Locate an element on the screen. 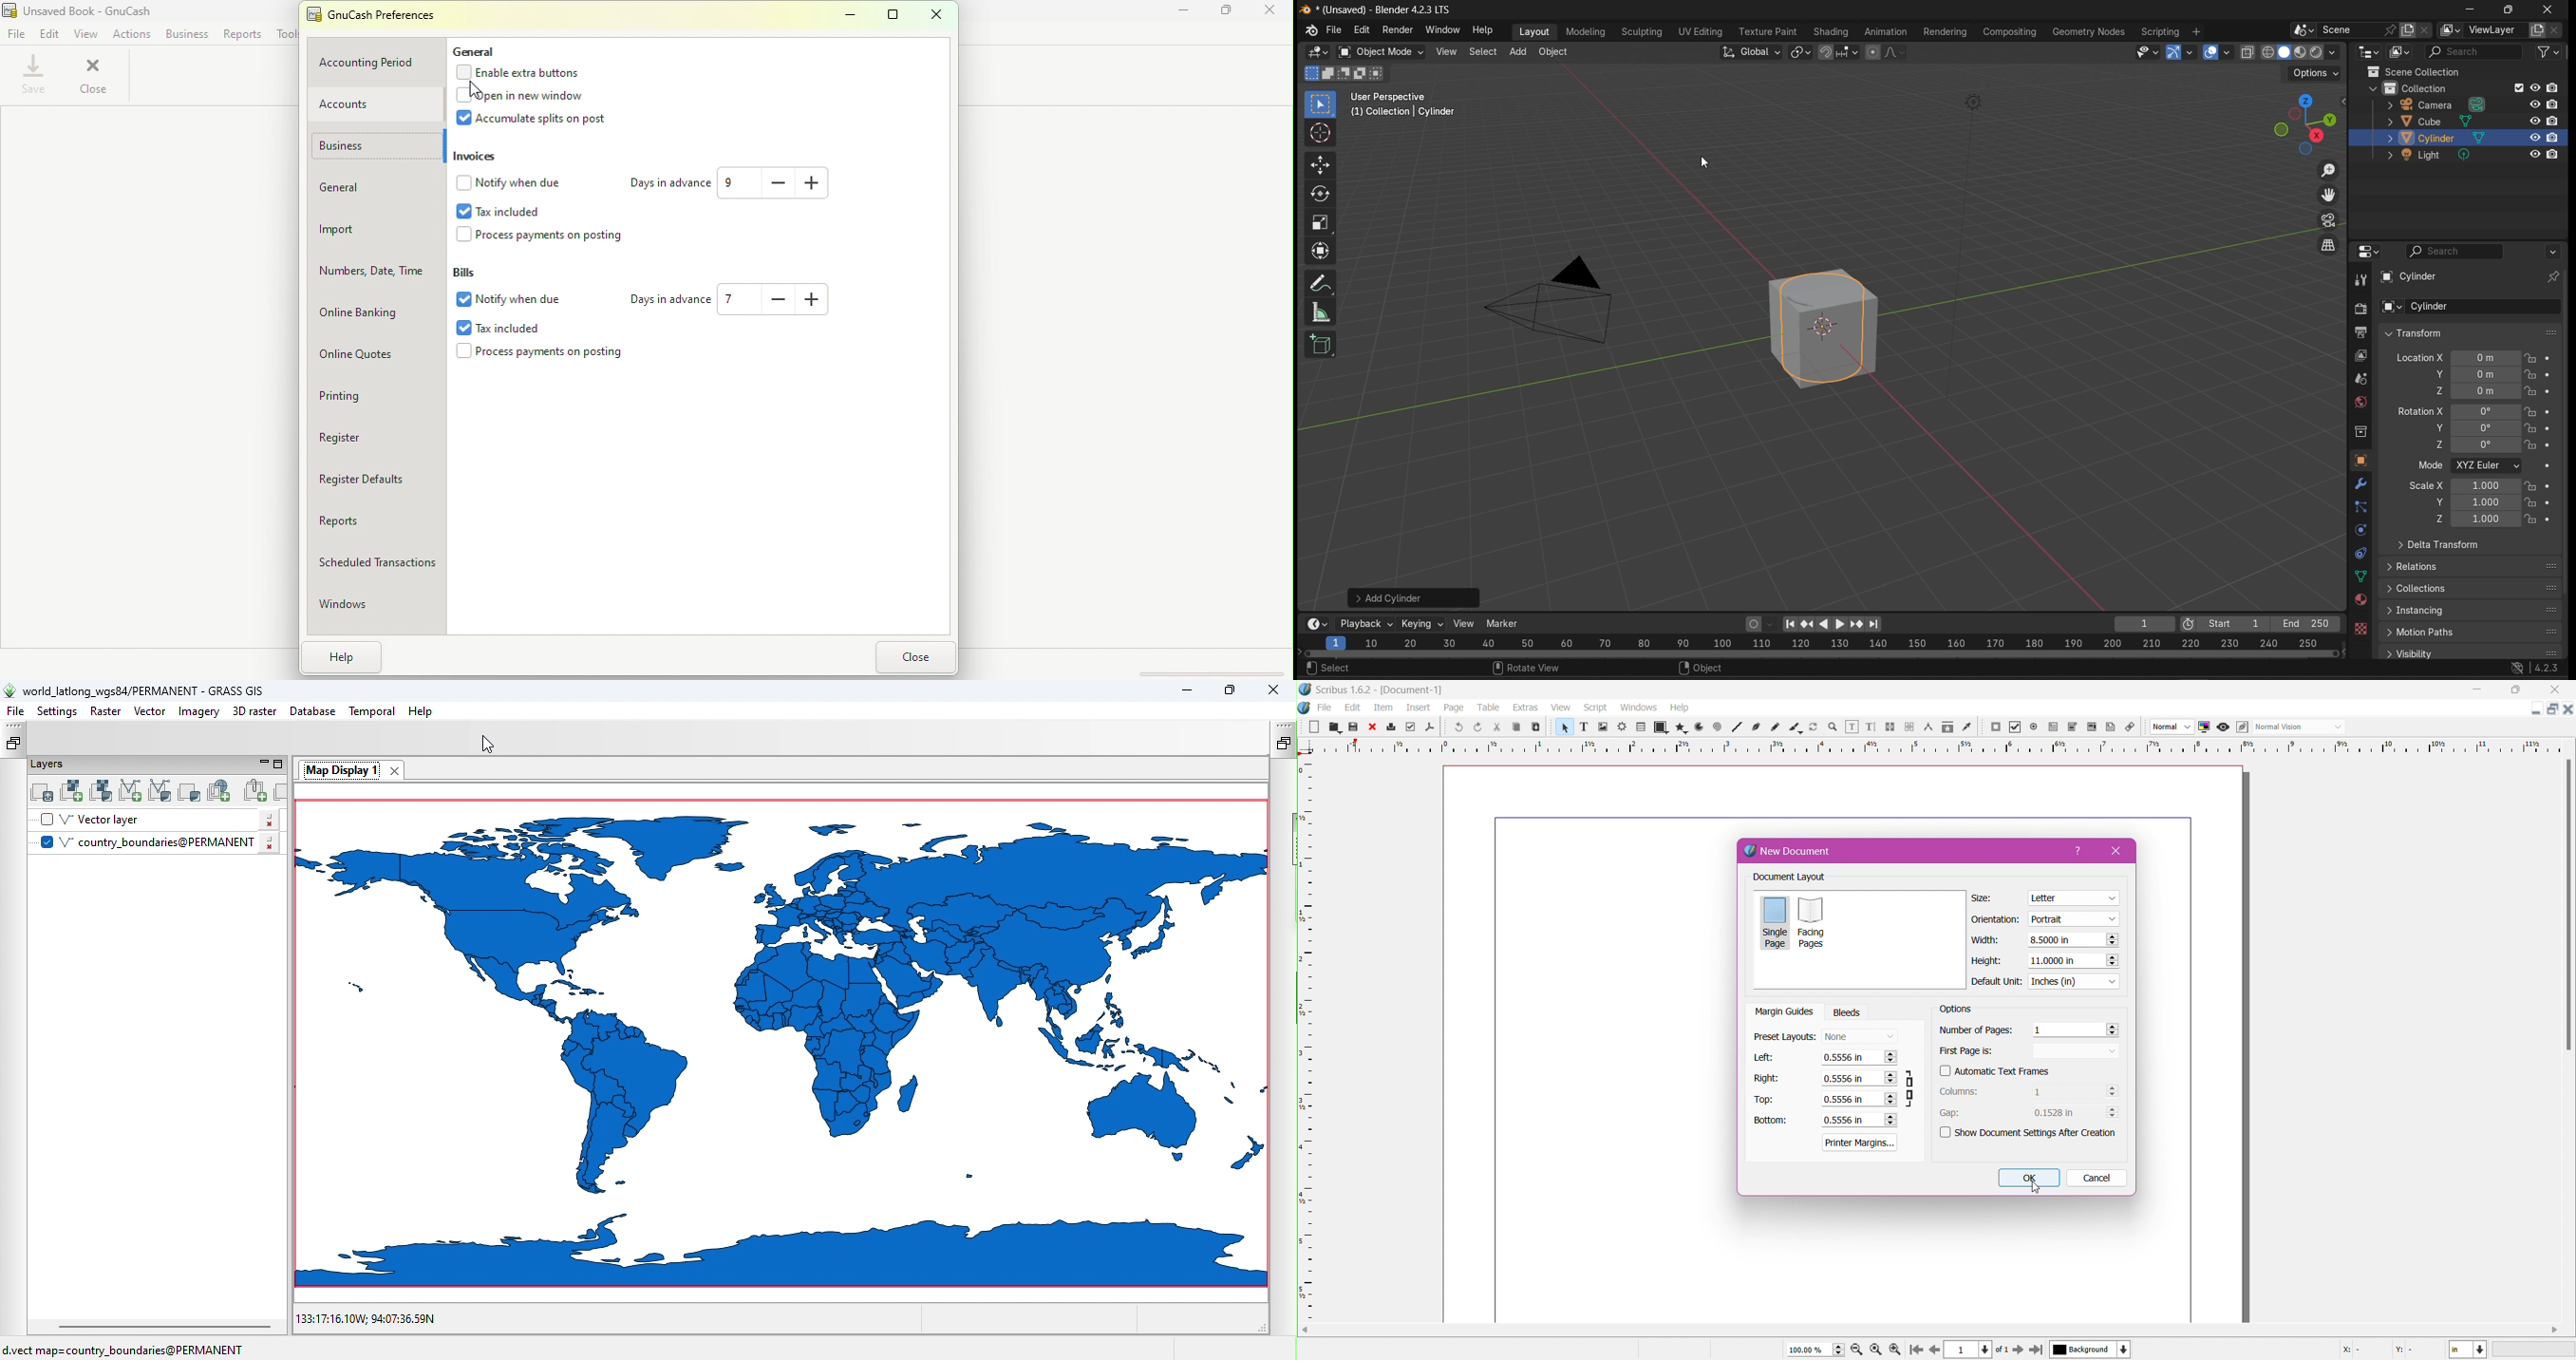 This screenshot has height=1372, width=2576. annotate is located at coordinates (1324, 284).